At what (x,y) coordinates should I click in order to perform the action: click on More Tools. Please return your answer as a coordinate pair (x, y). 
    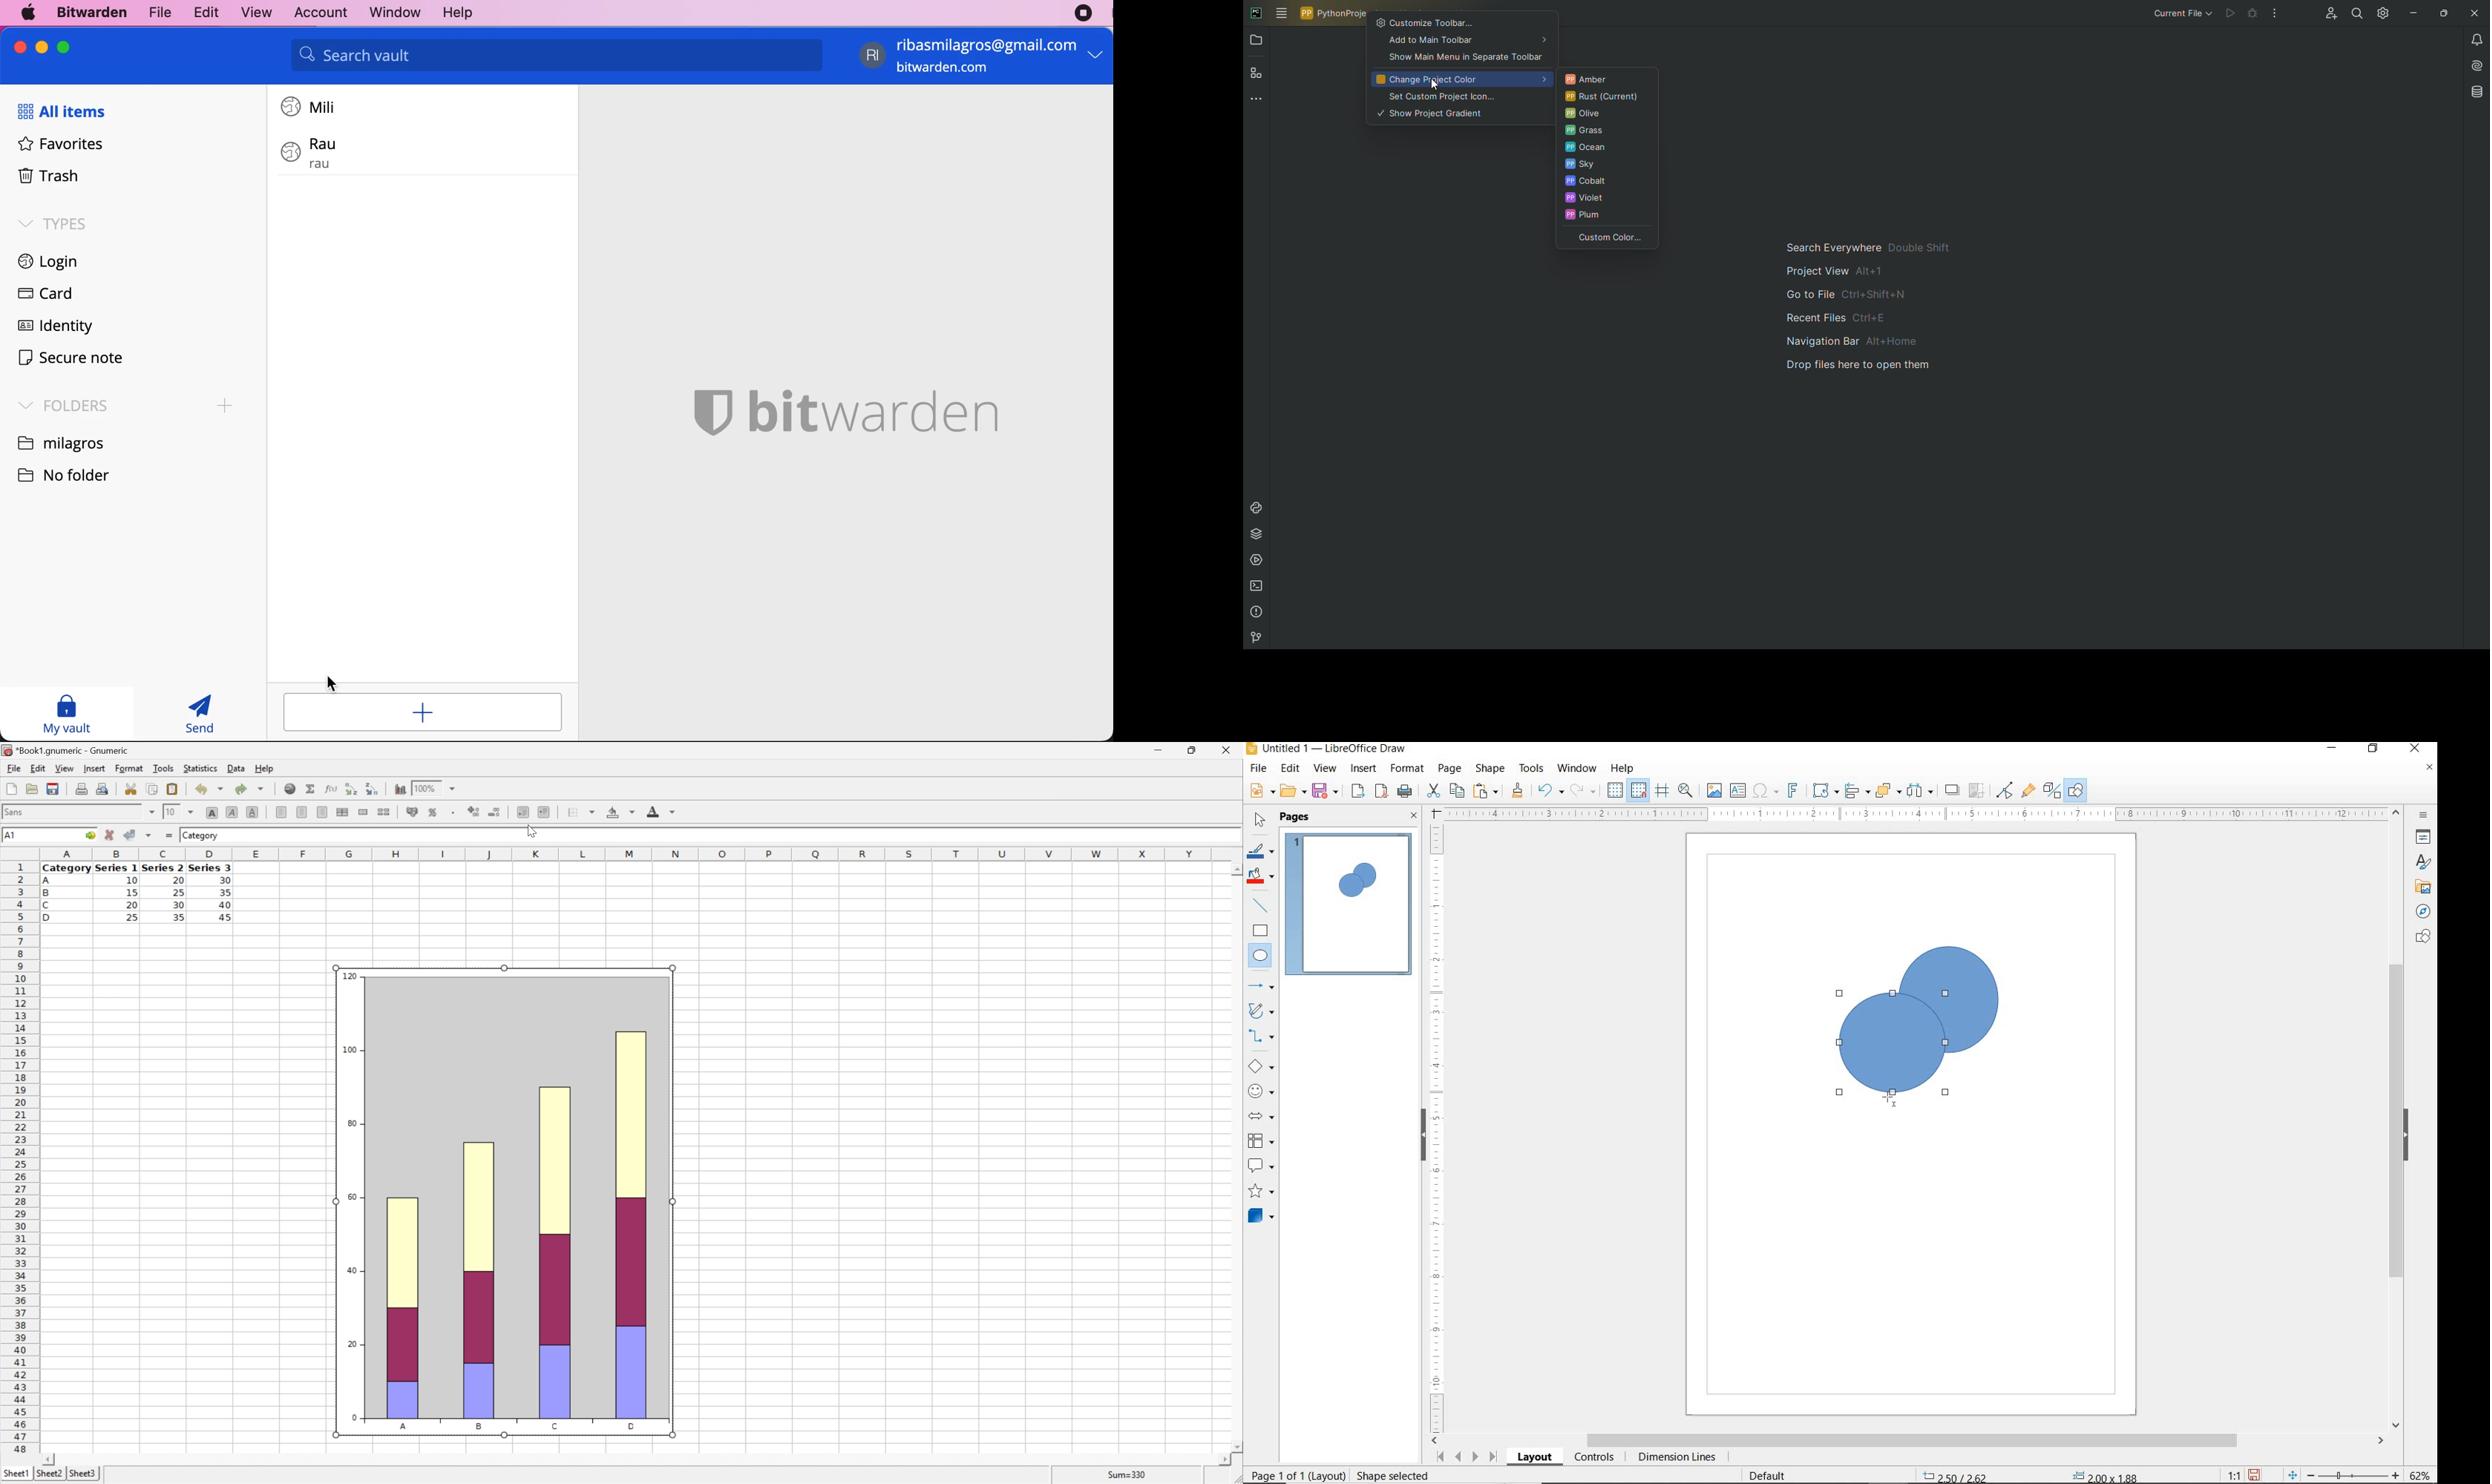
    Looking at the image, I should click on (1259, 102).